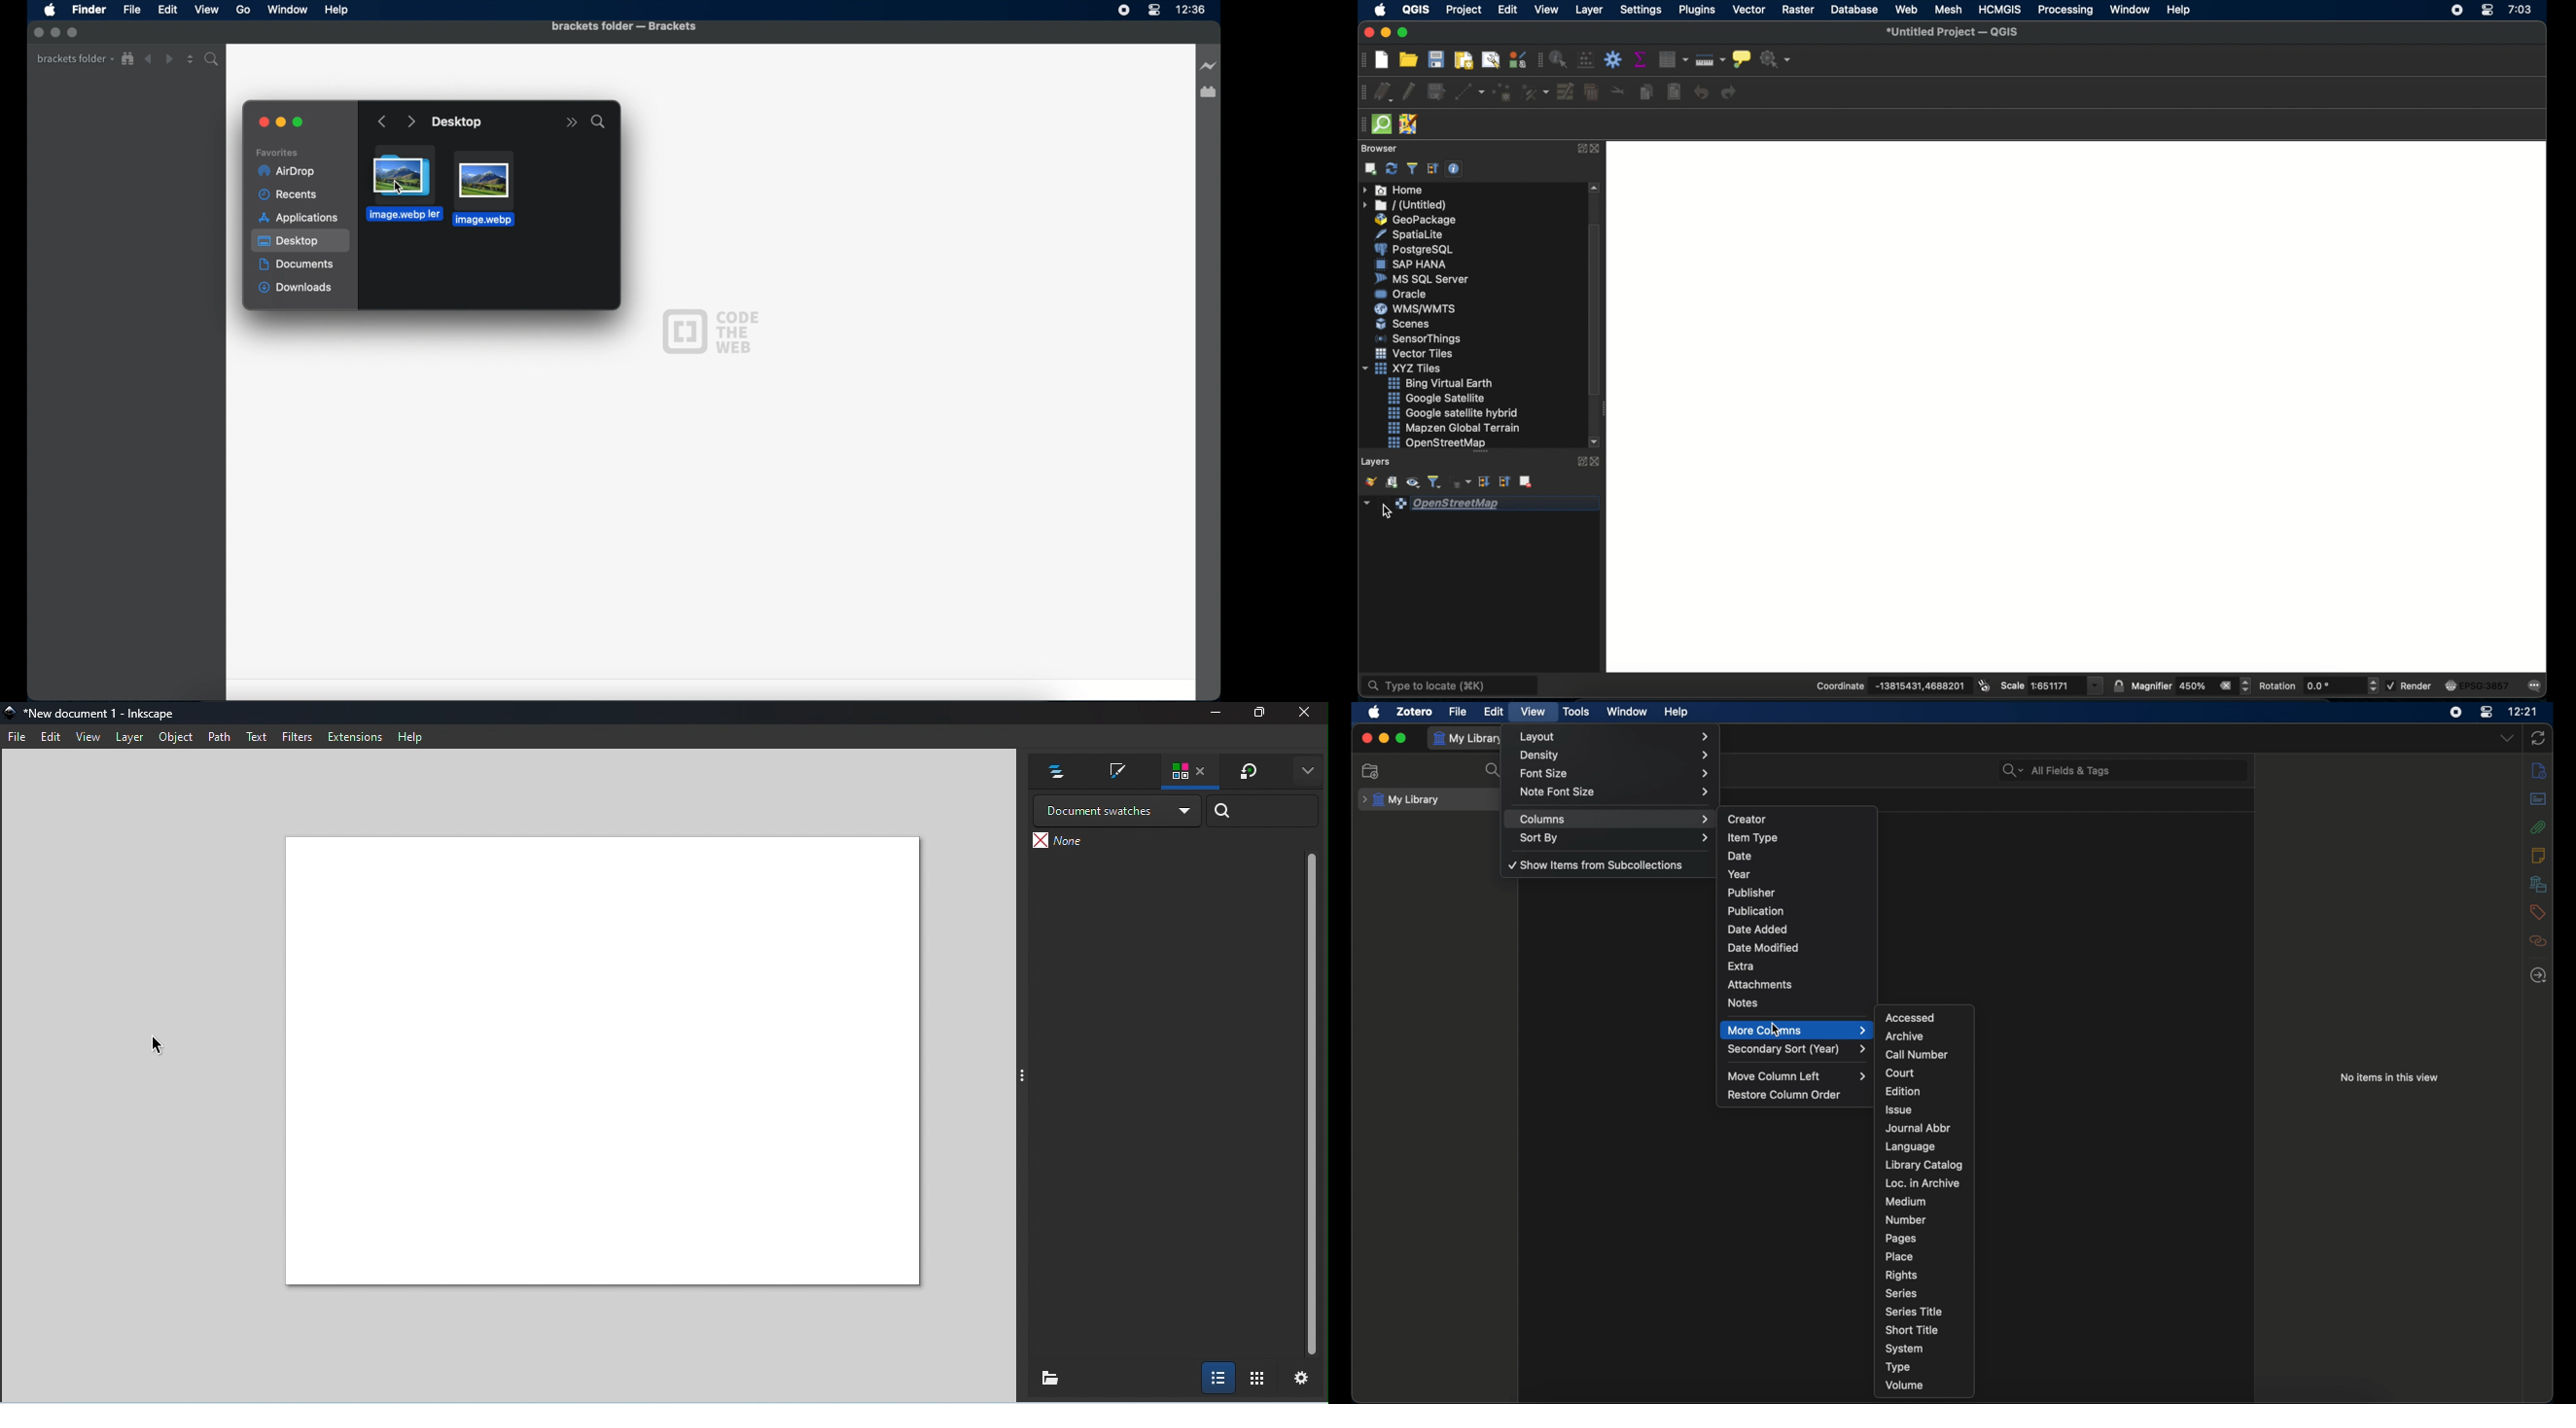 This screenshot has width=2576, height=1428. I want to click on More options, so click(1302, 773).